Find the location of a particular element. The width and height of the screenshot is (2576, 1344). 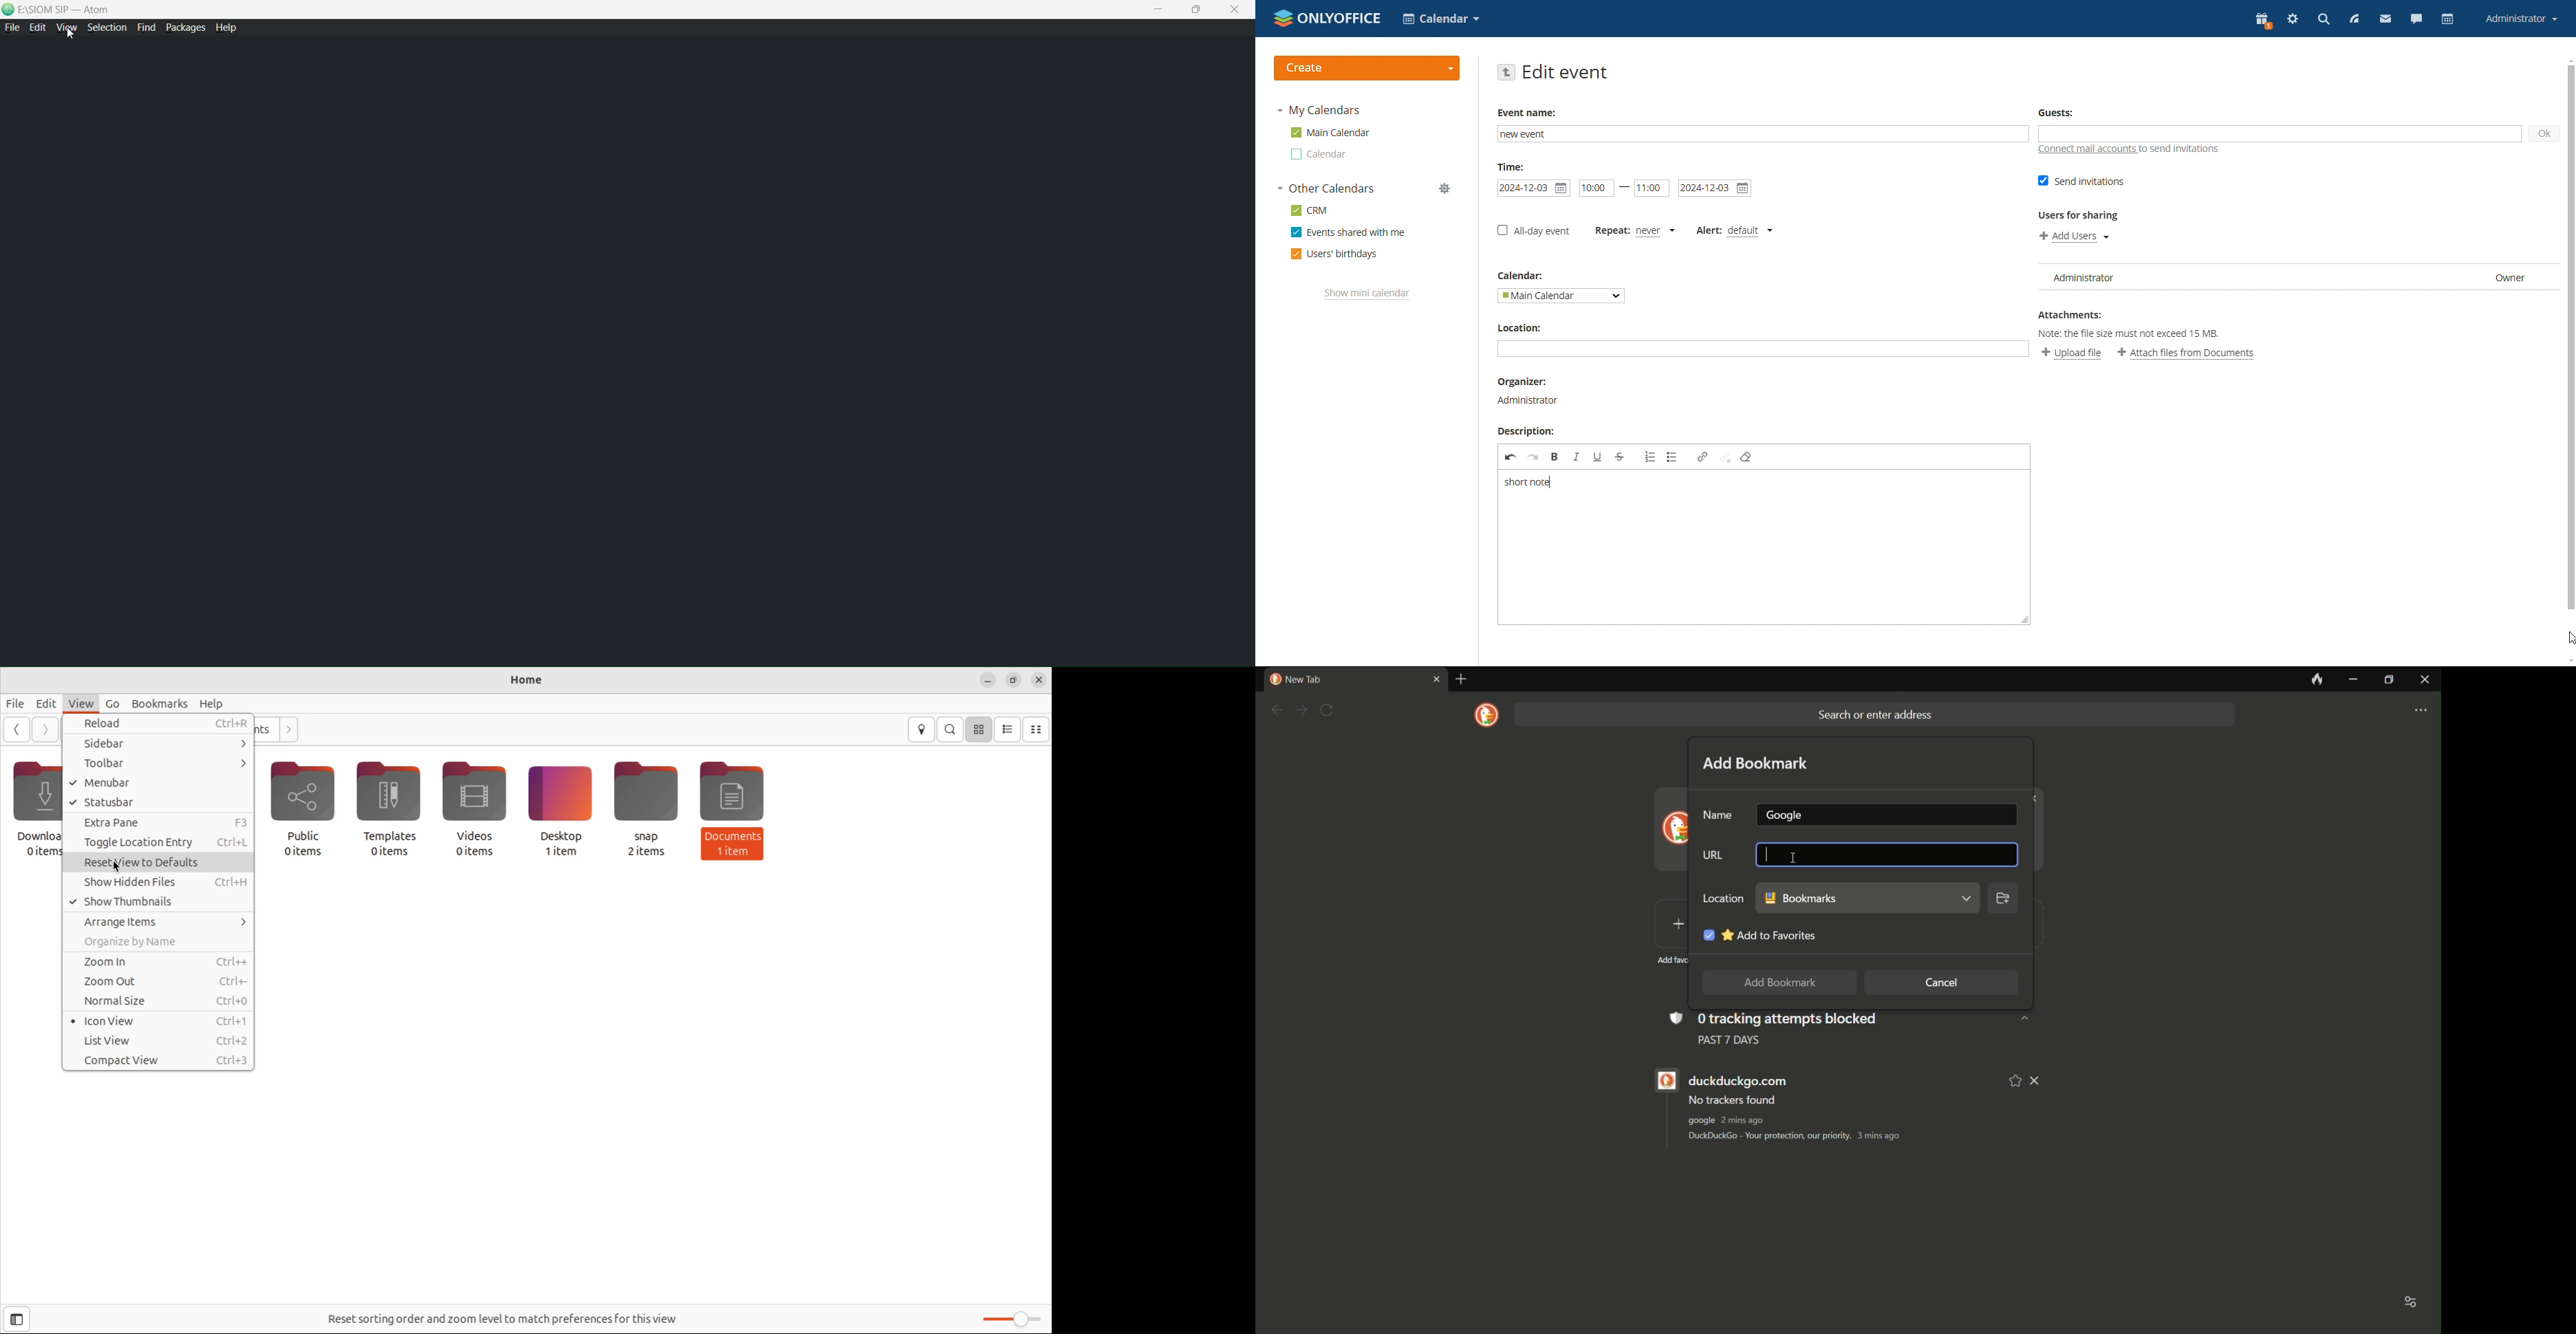

cursor is located at coordinates (71, 35).